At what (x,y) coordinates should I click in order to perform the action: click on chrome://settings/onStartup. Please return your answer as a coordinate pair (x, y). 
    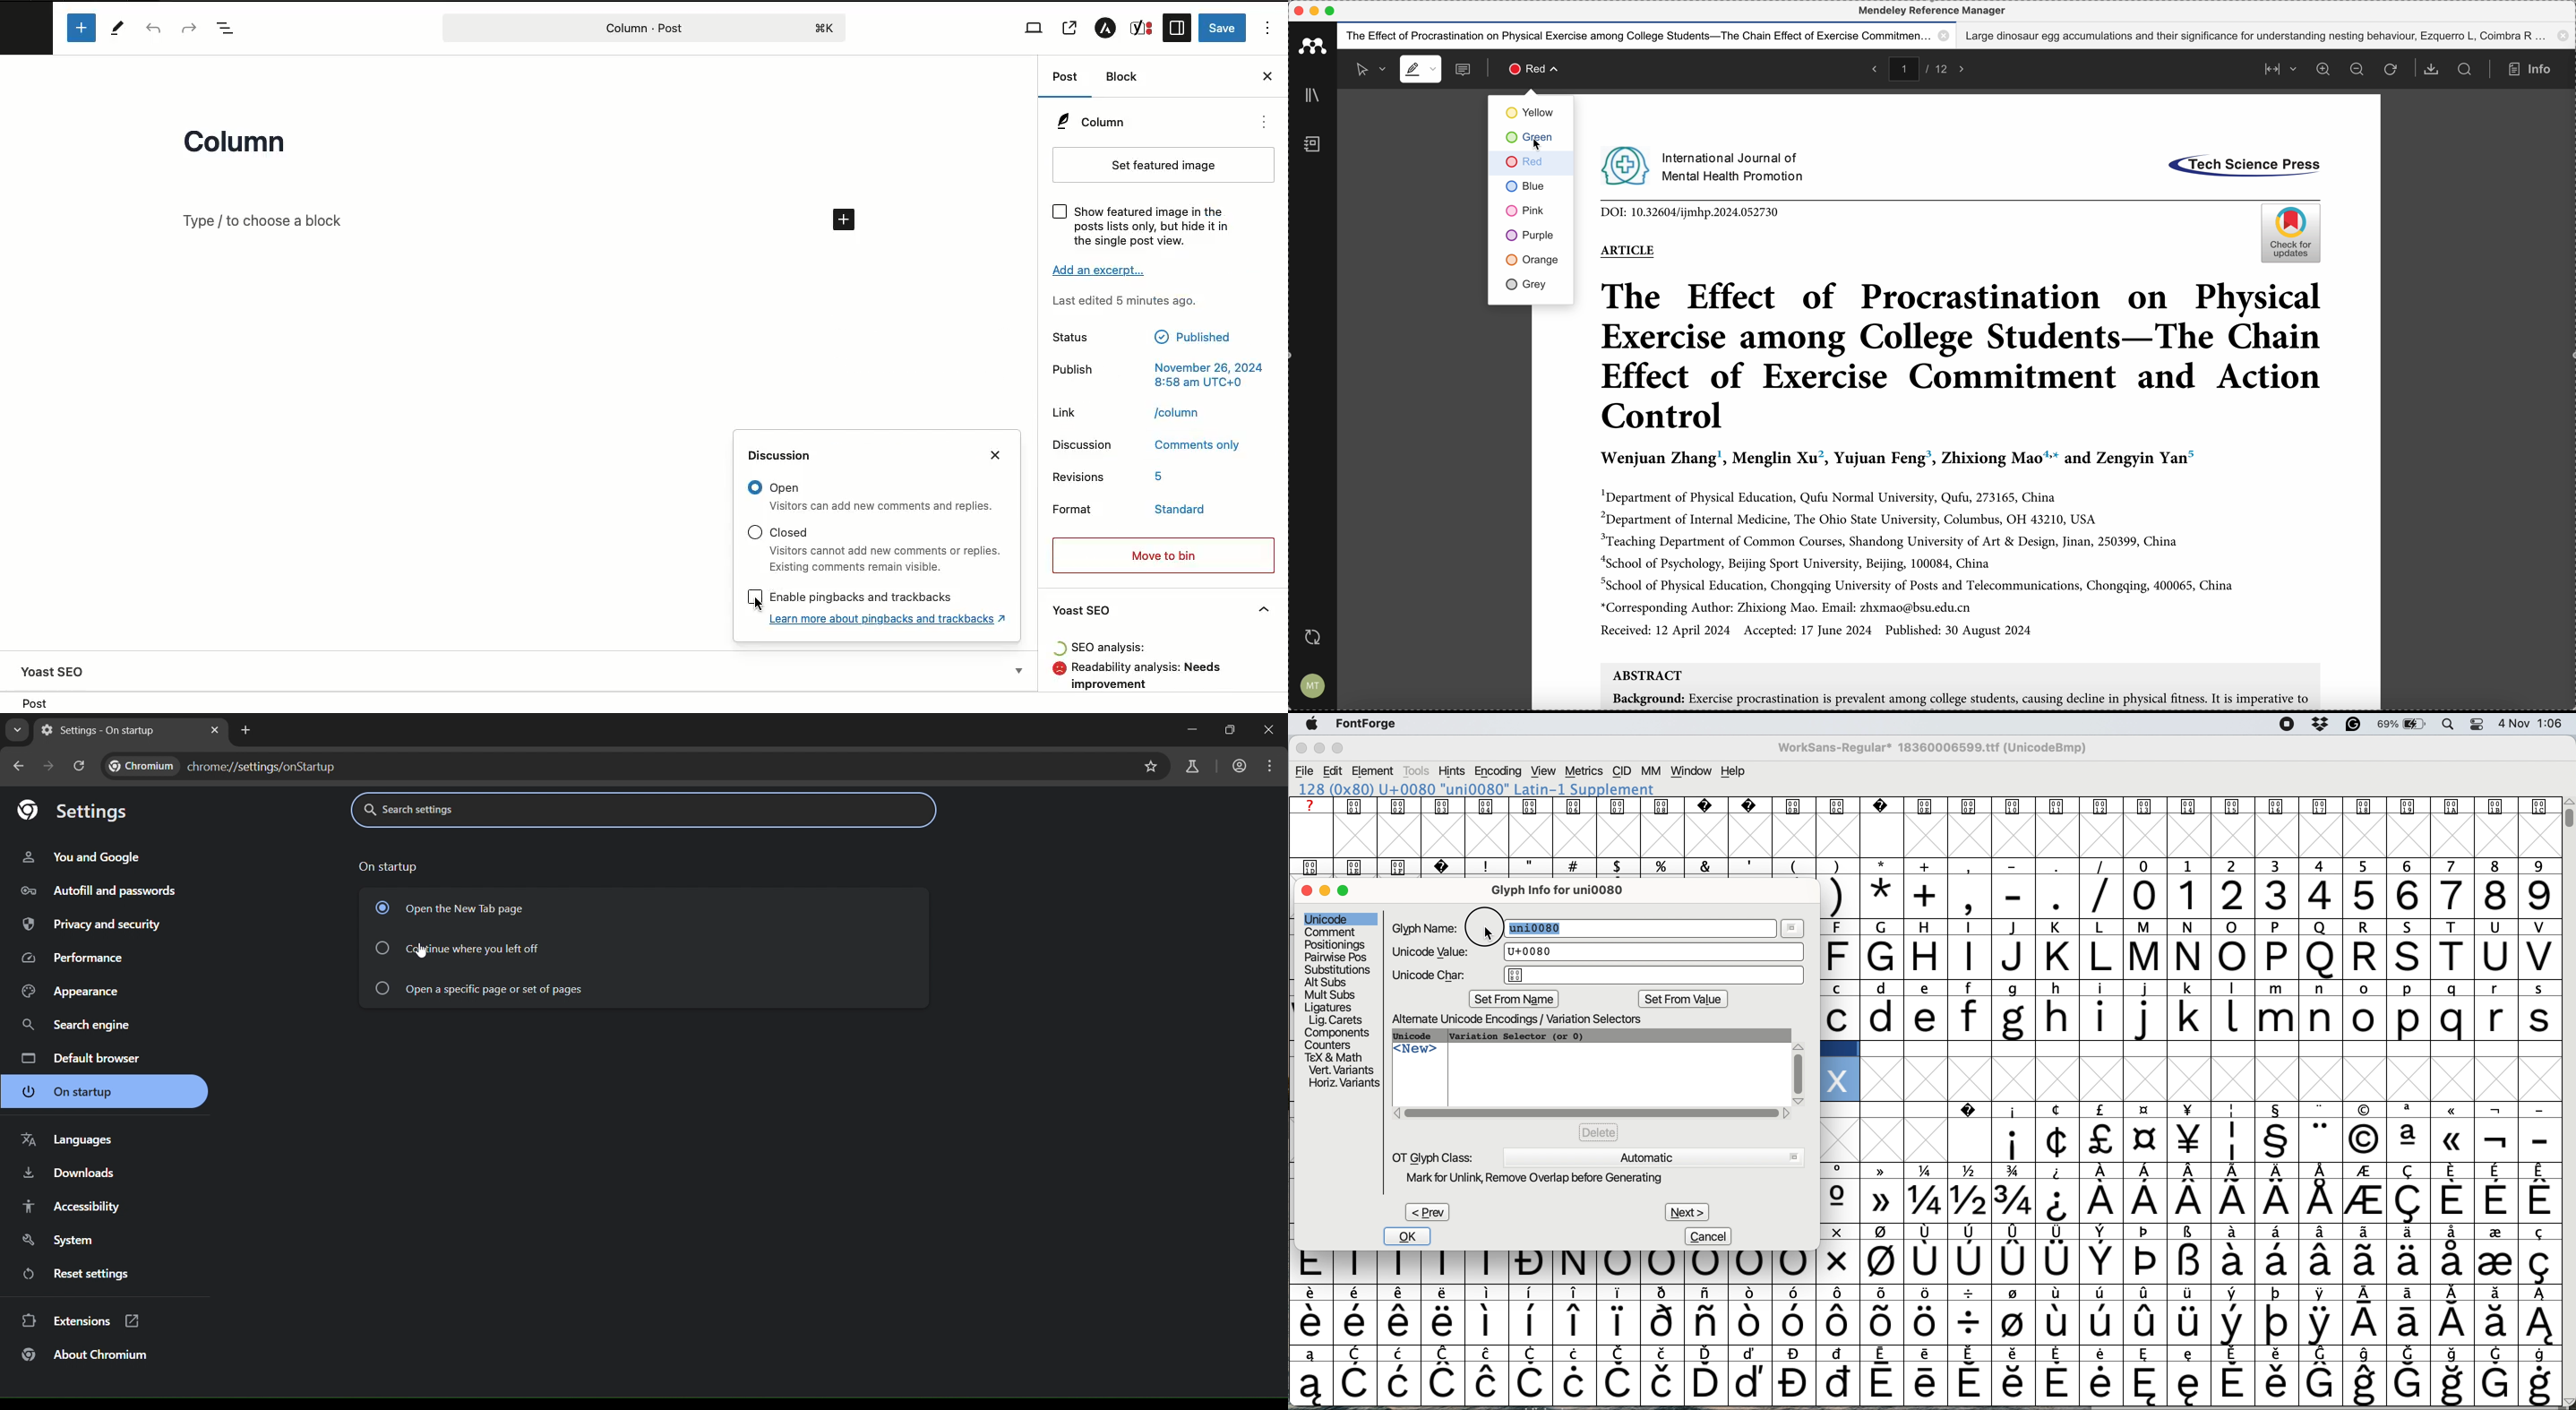
    Looking at the image, I should click on (222, 768).